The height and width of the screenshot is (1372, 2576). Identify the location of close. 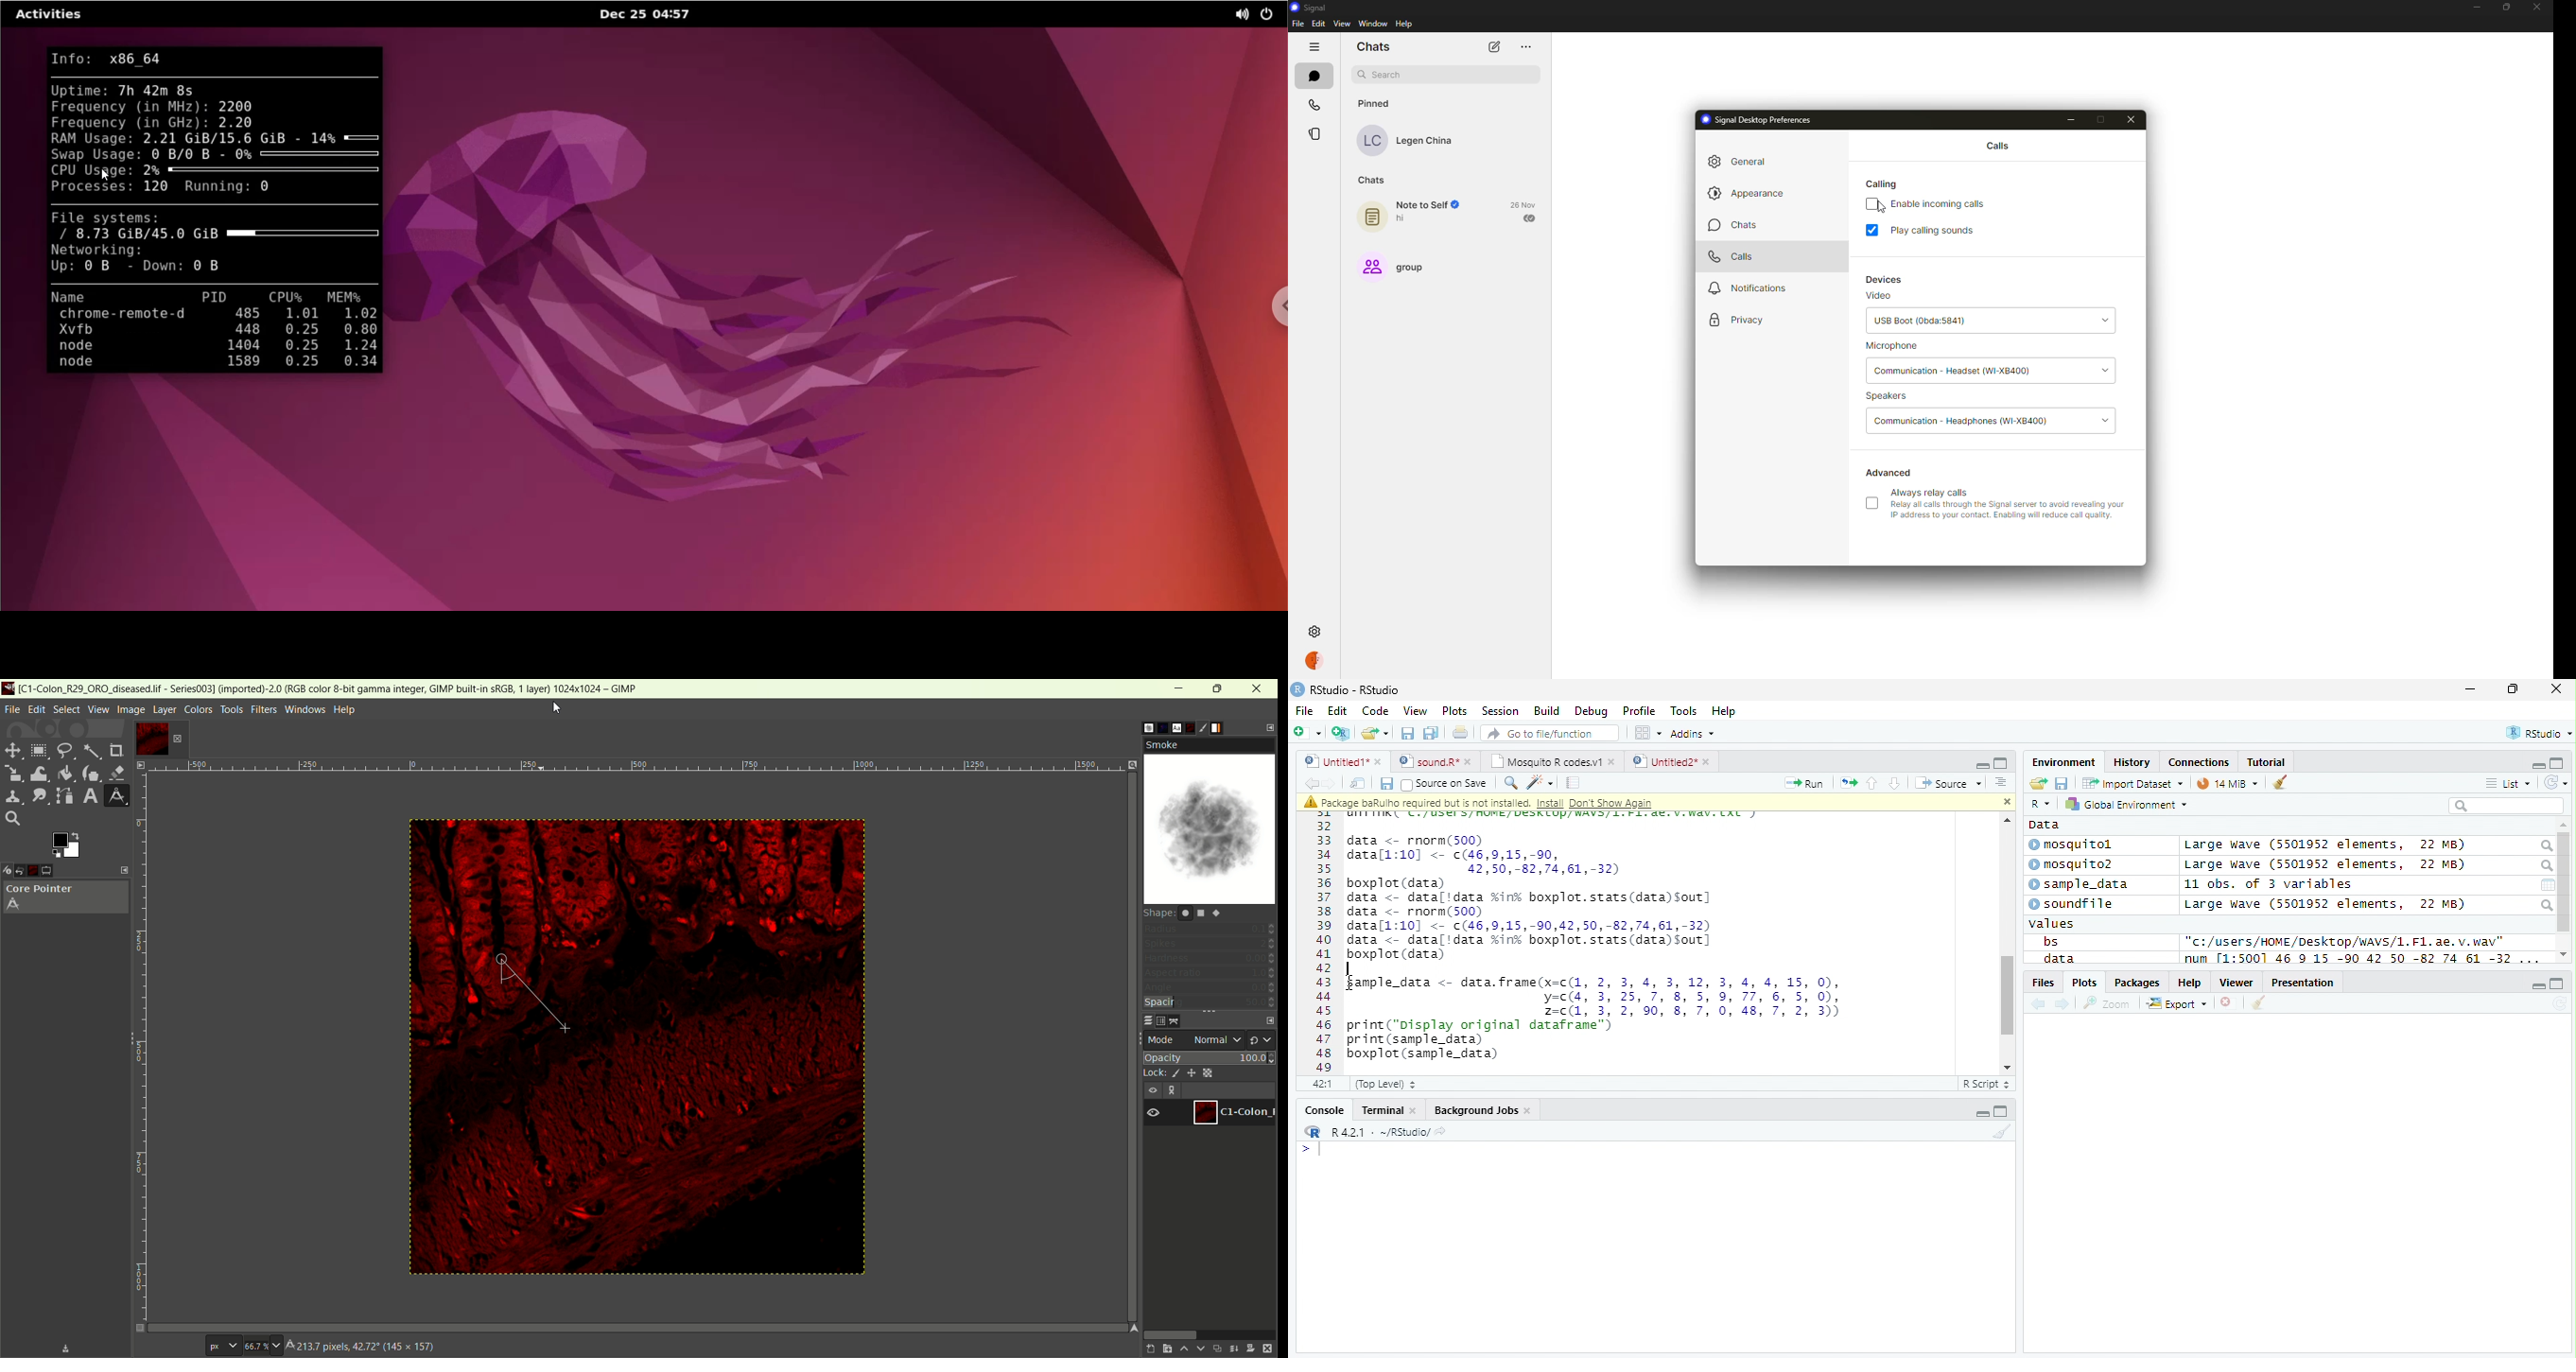
(2539, 8).